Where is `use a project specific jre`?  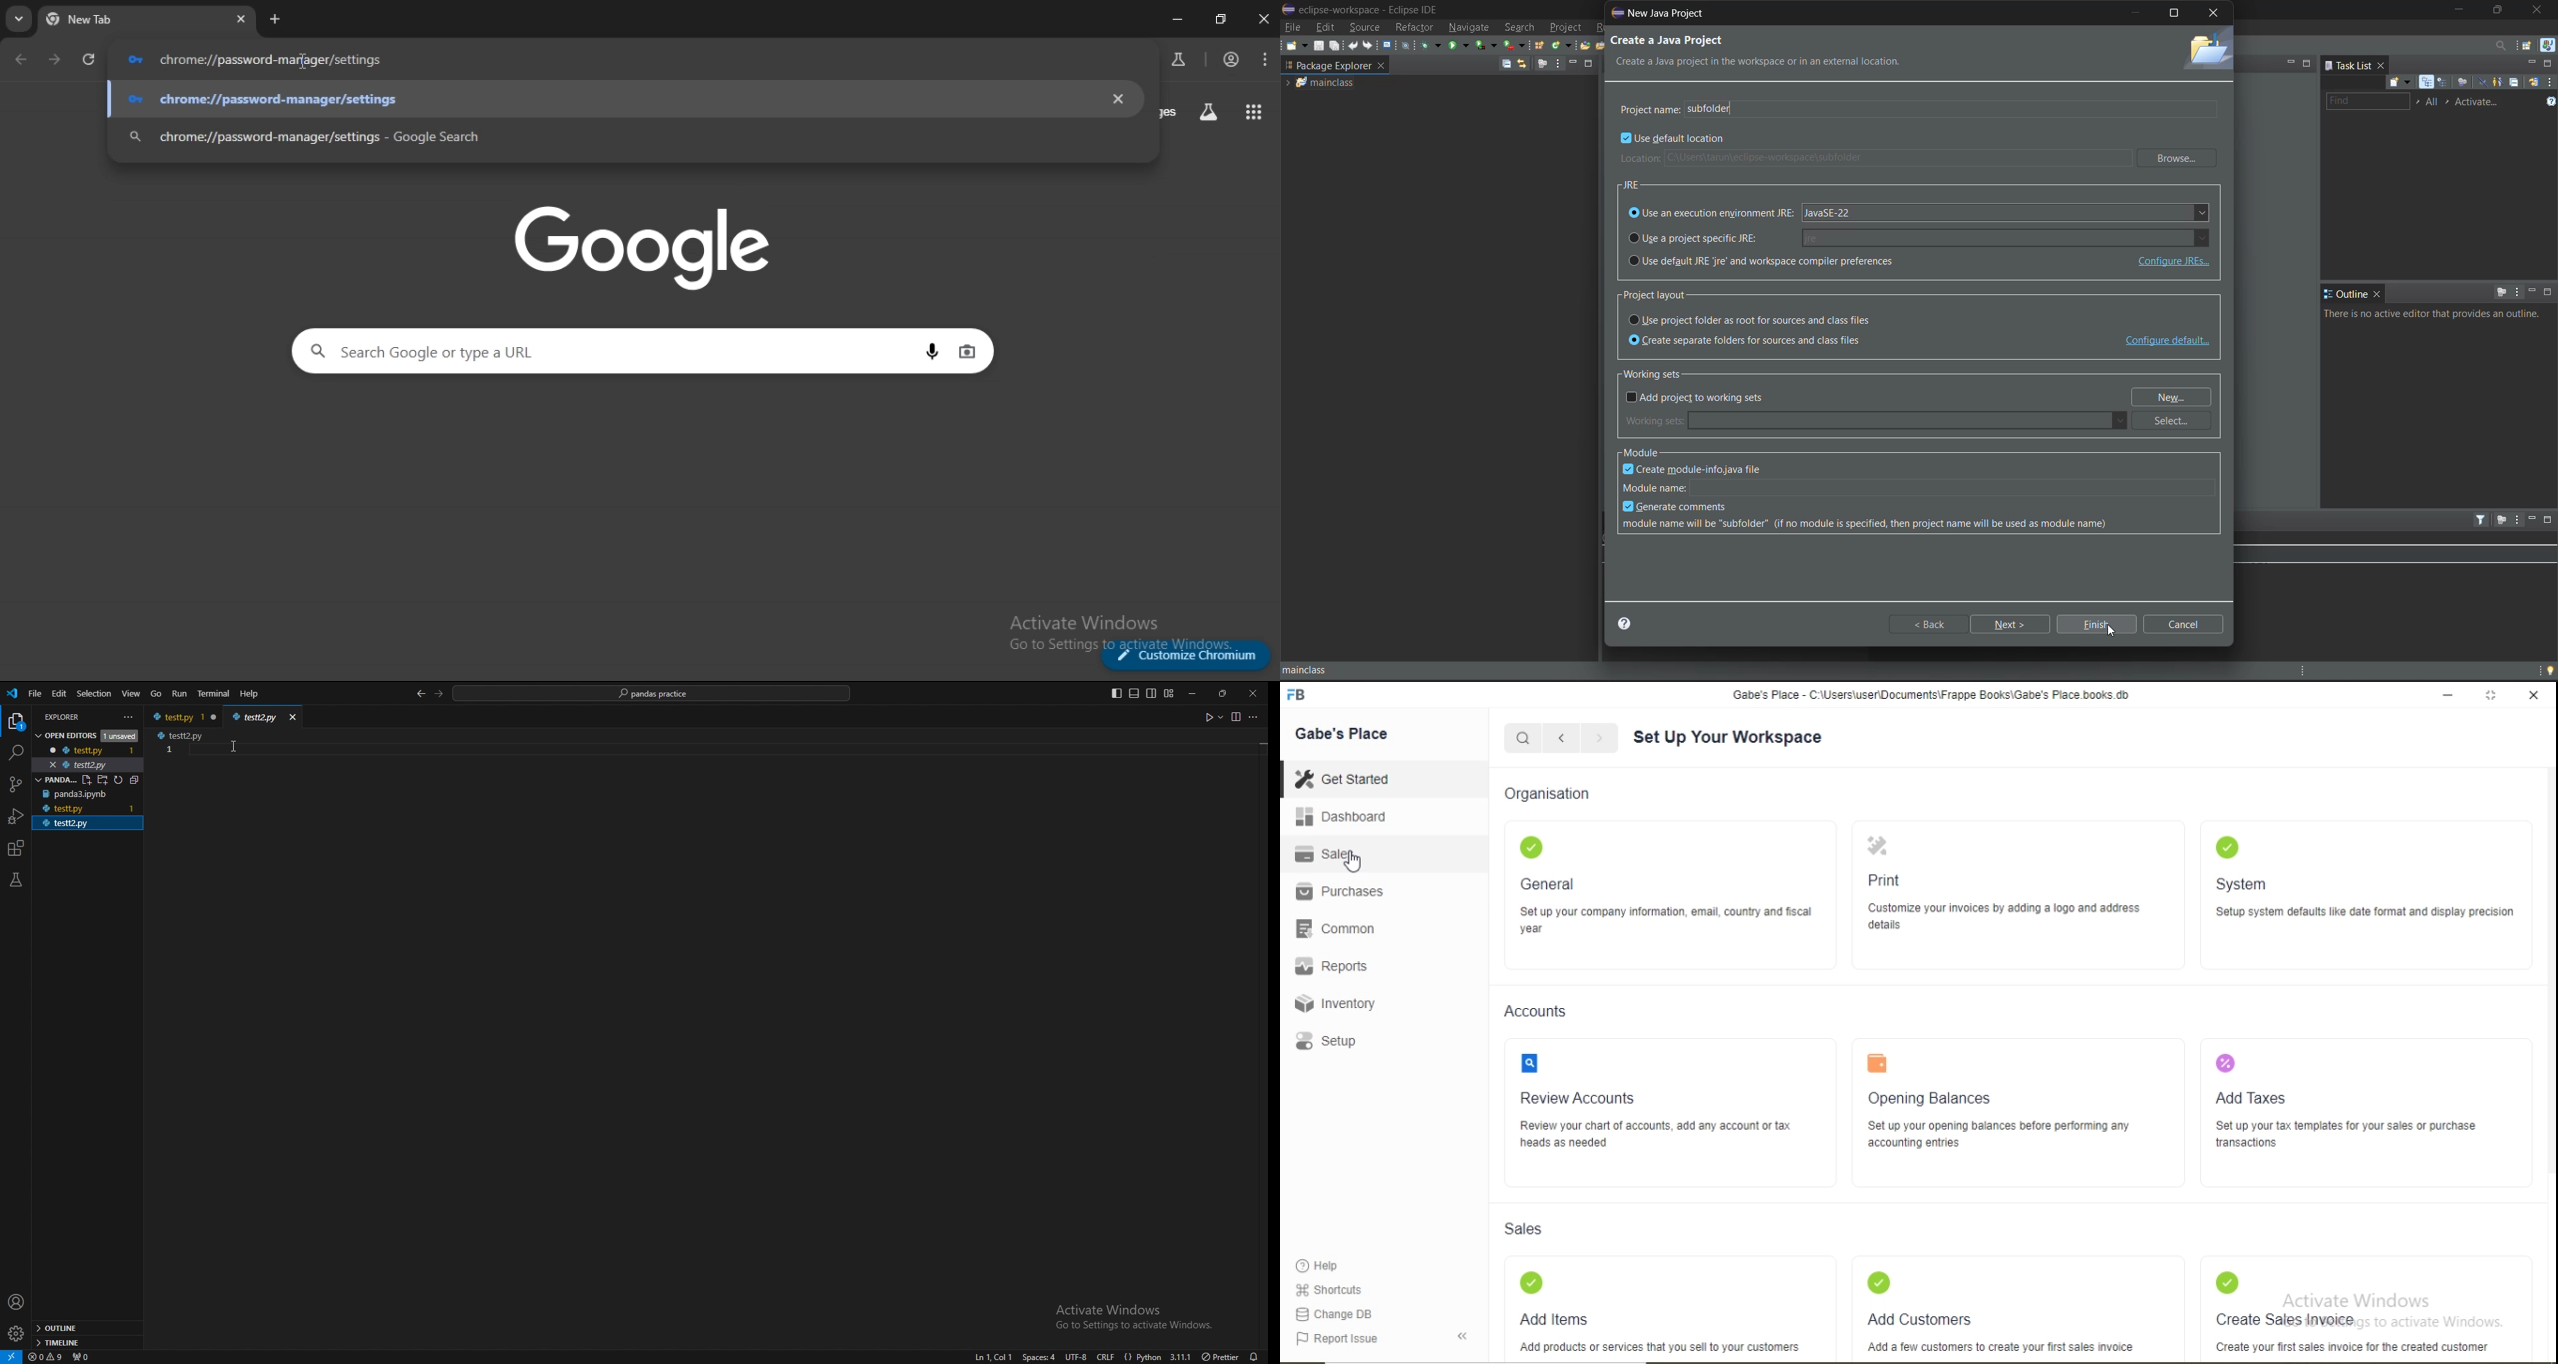 use a project specific jre is located at coordinates (1920, 236).